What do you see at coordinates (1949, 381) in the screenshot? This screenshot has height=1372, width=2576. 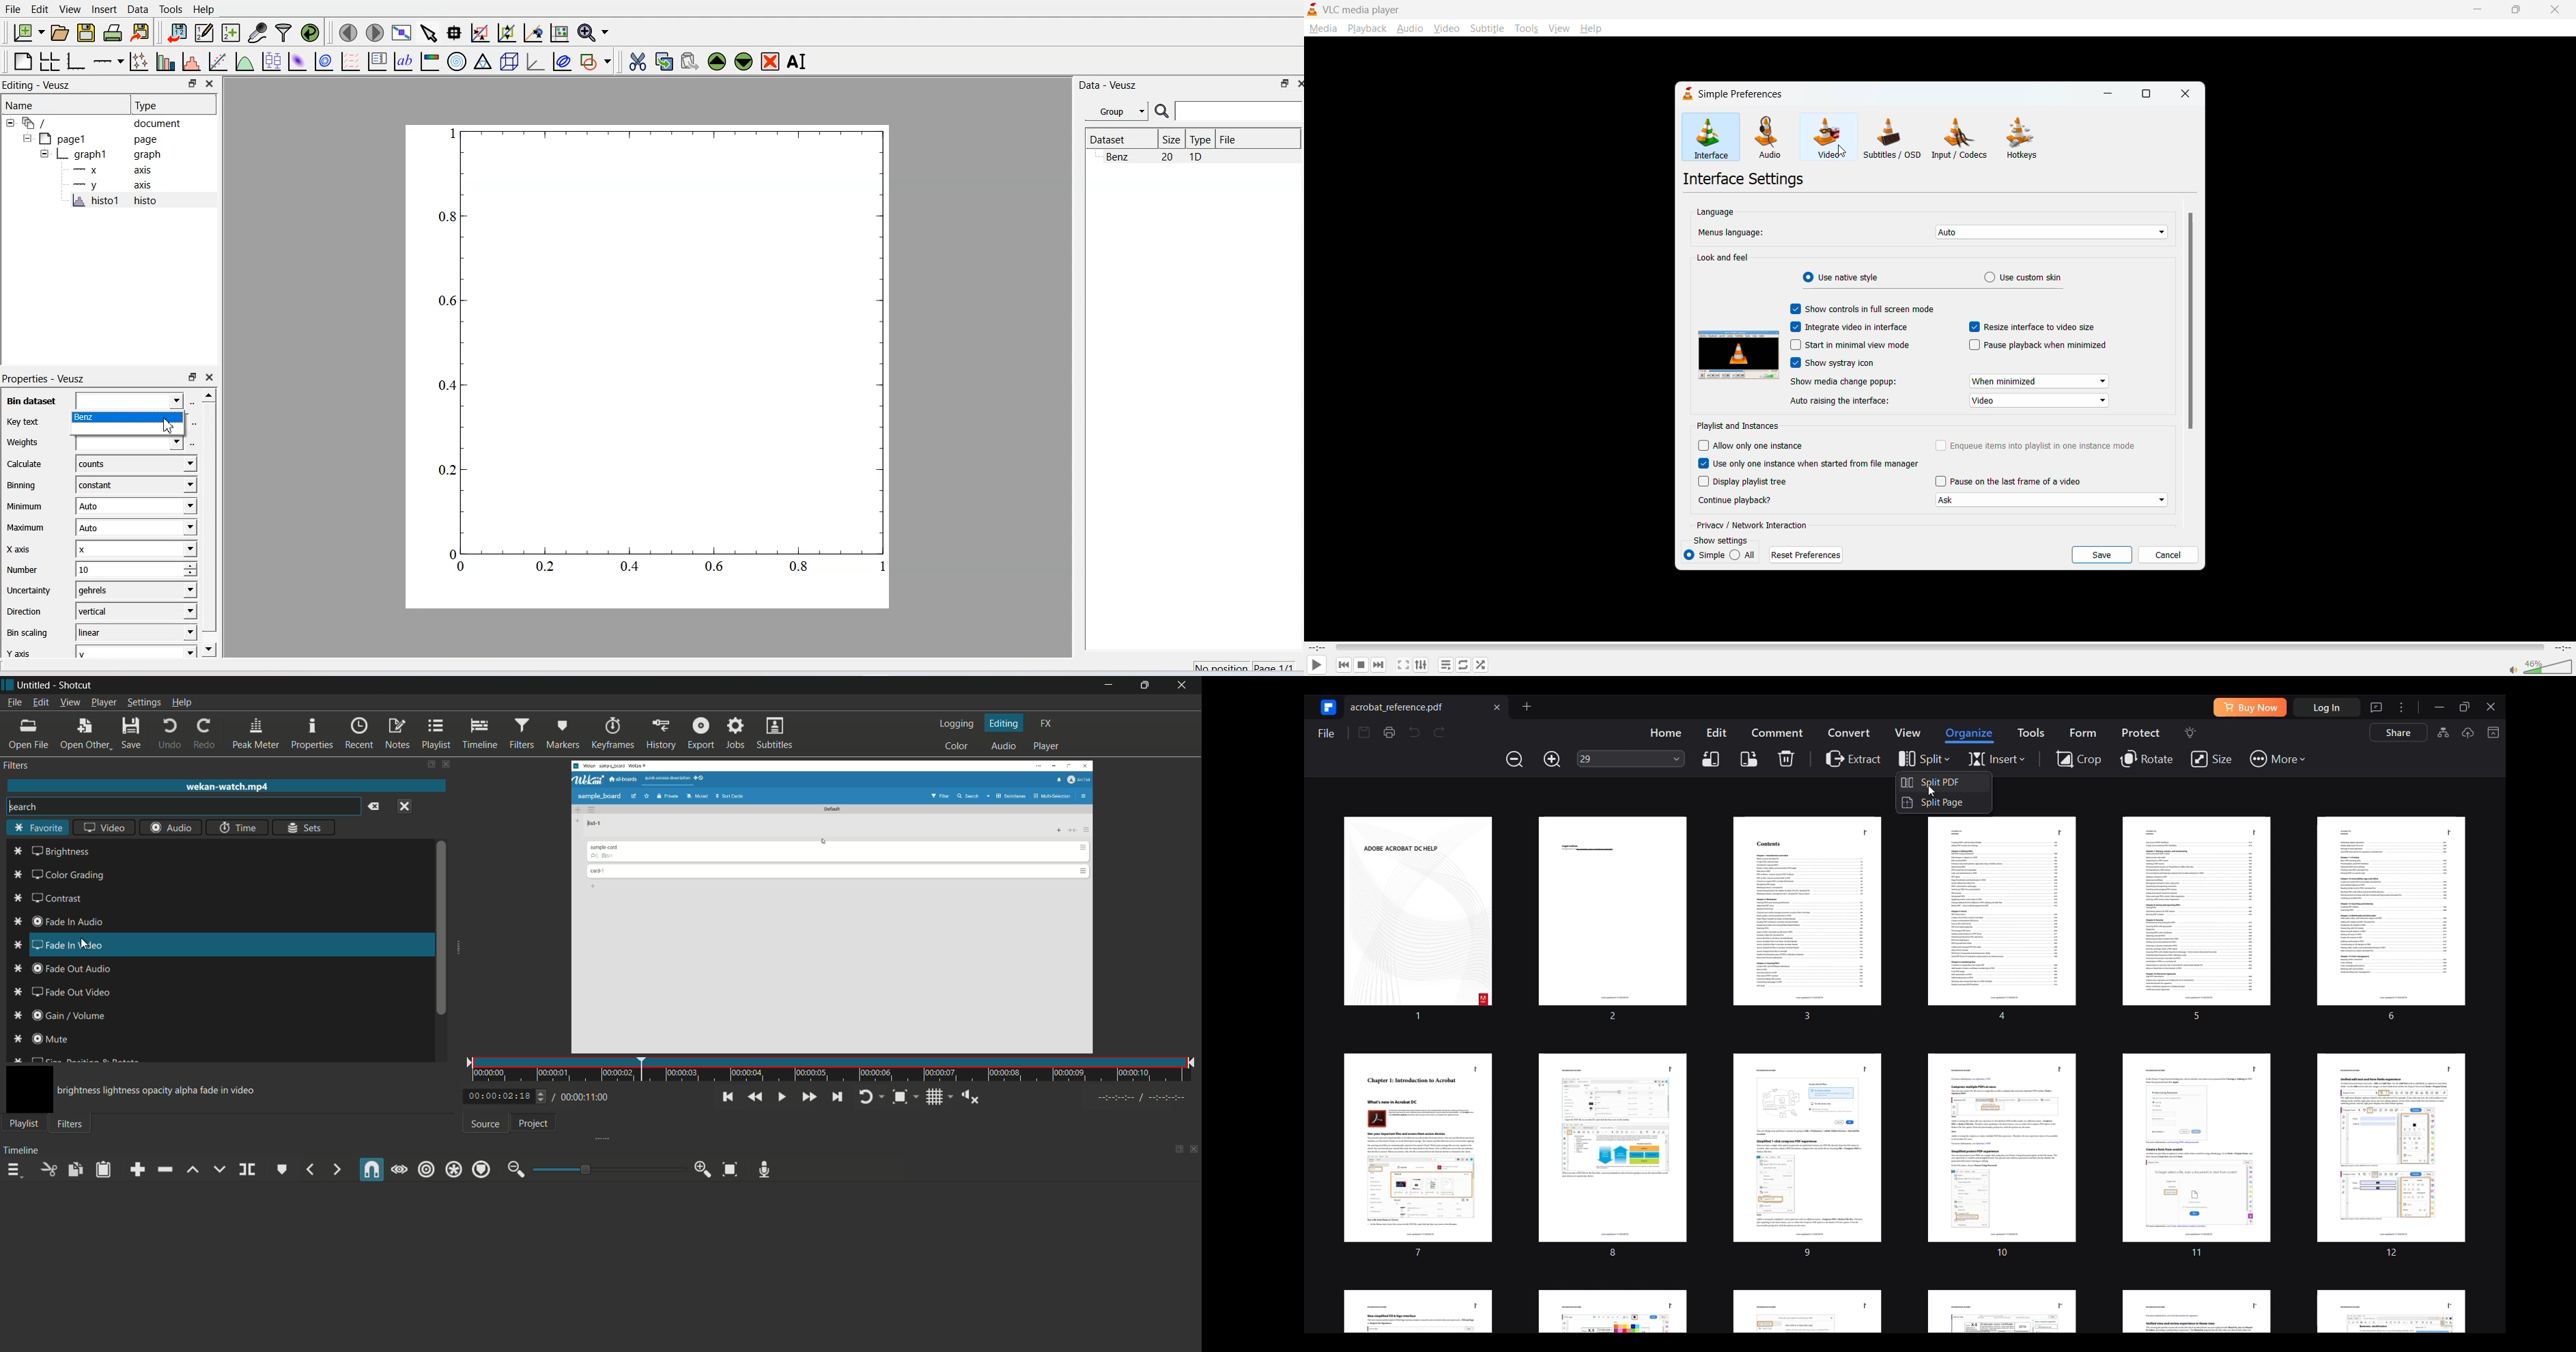 I see `show media change popup` at bounding box center [1949, 381].